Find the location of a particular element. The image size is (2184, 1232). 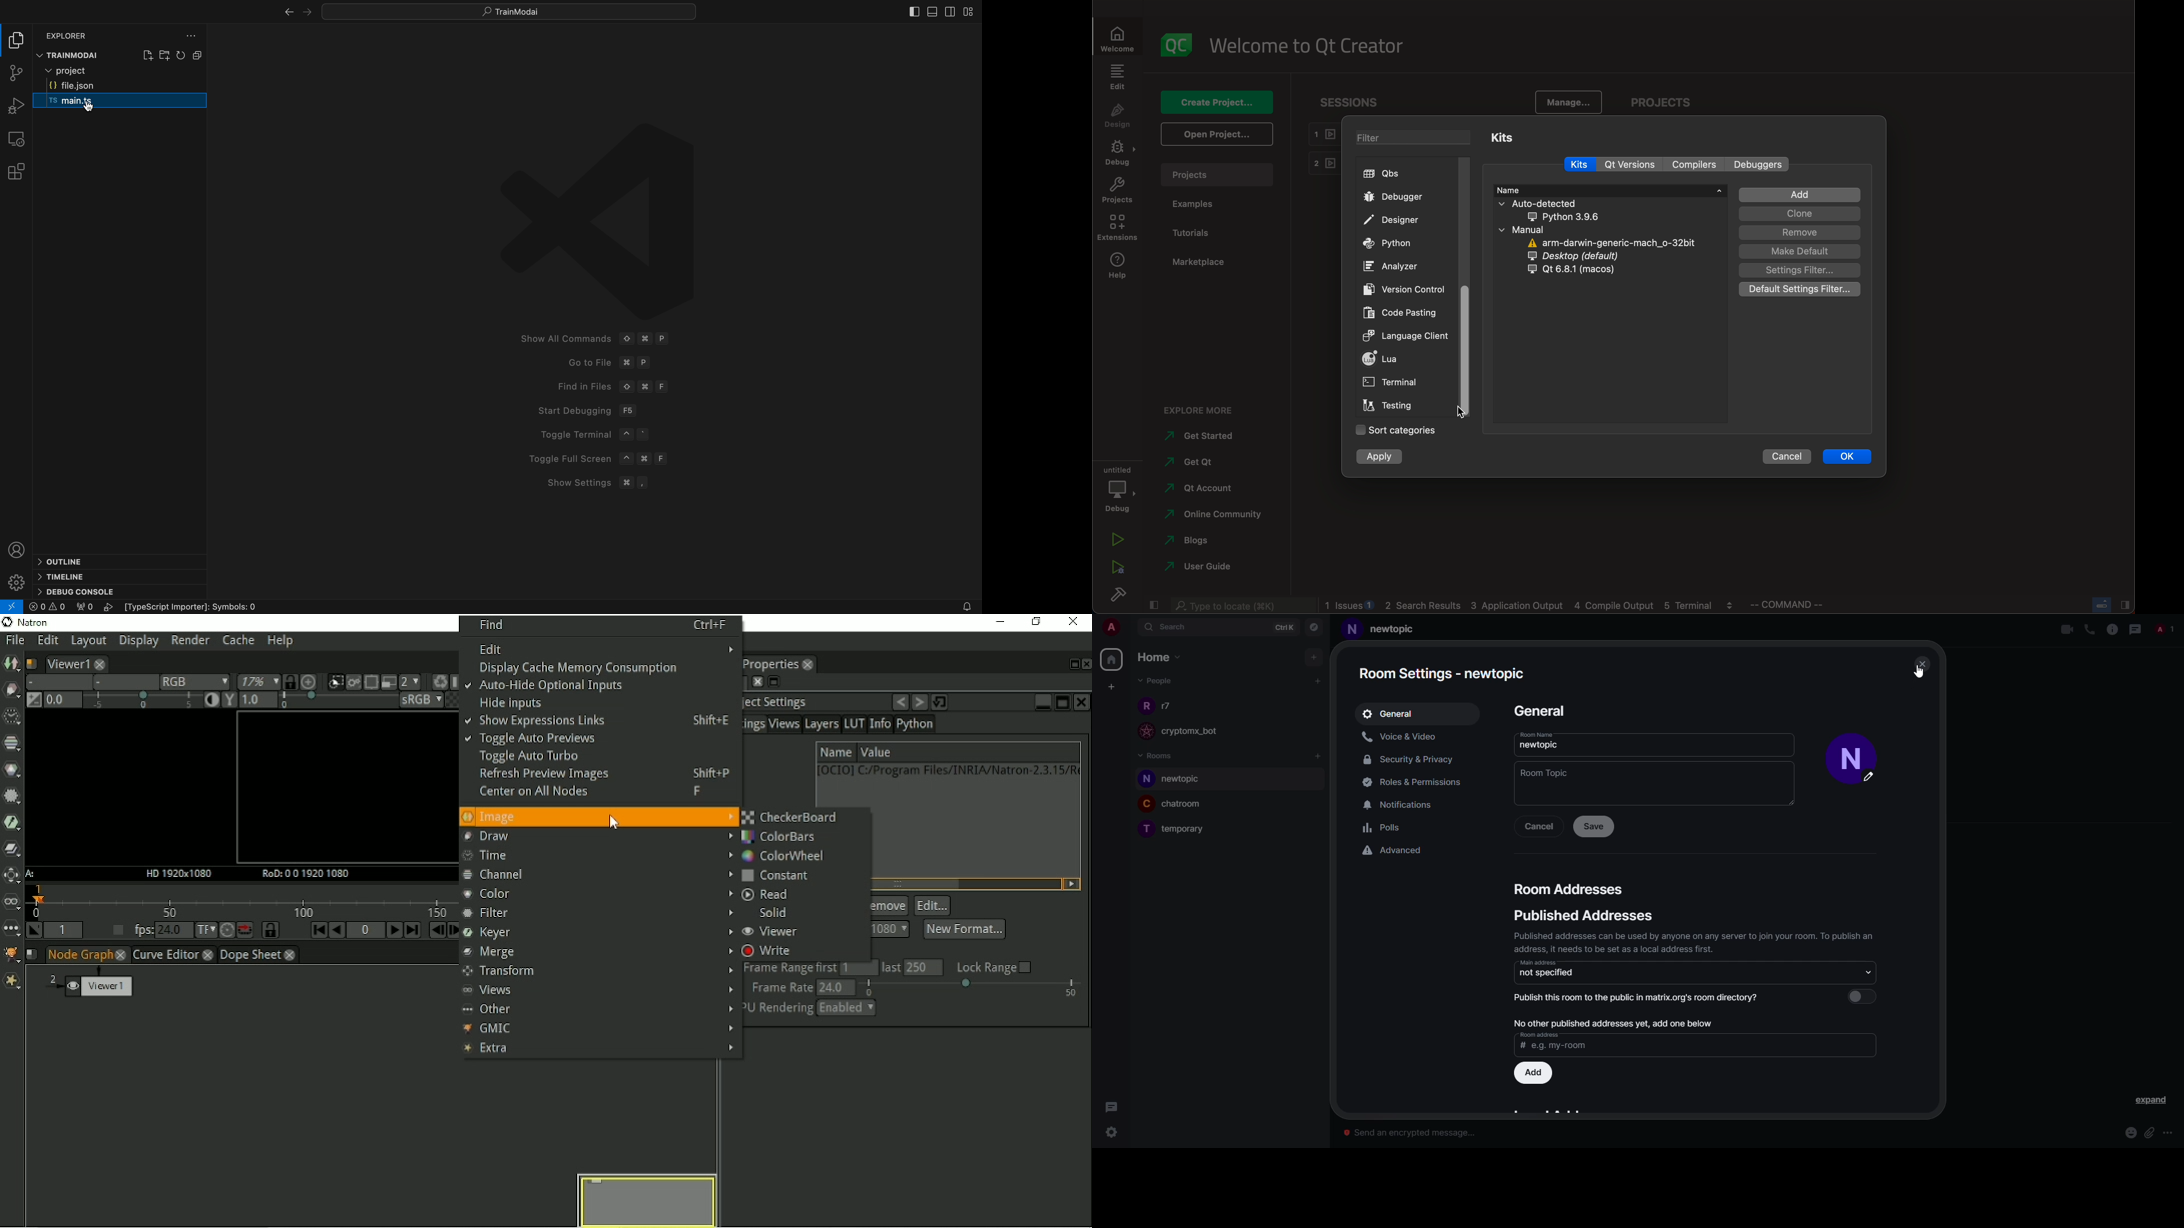

people is located at coordinates (2166, 629).